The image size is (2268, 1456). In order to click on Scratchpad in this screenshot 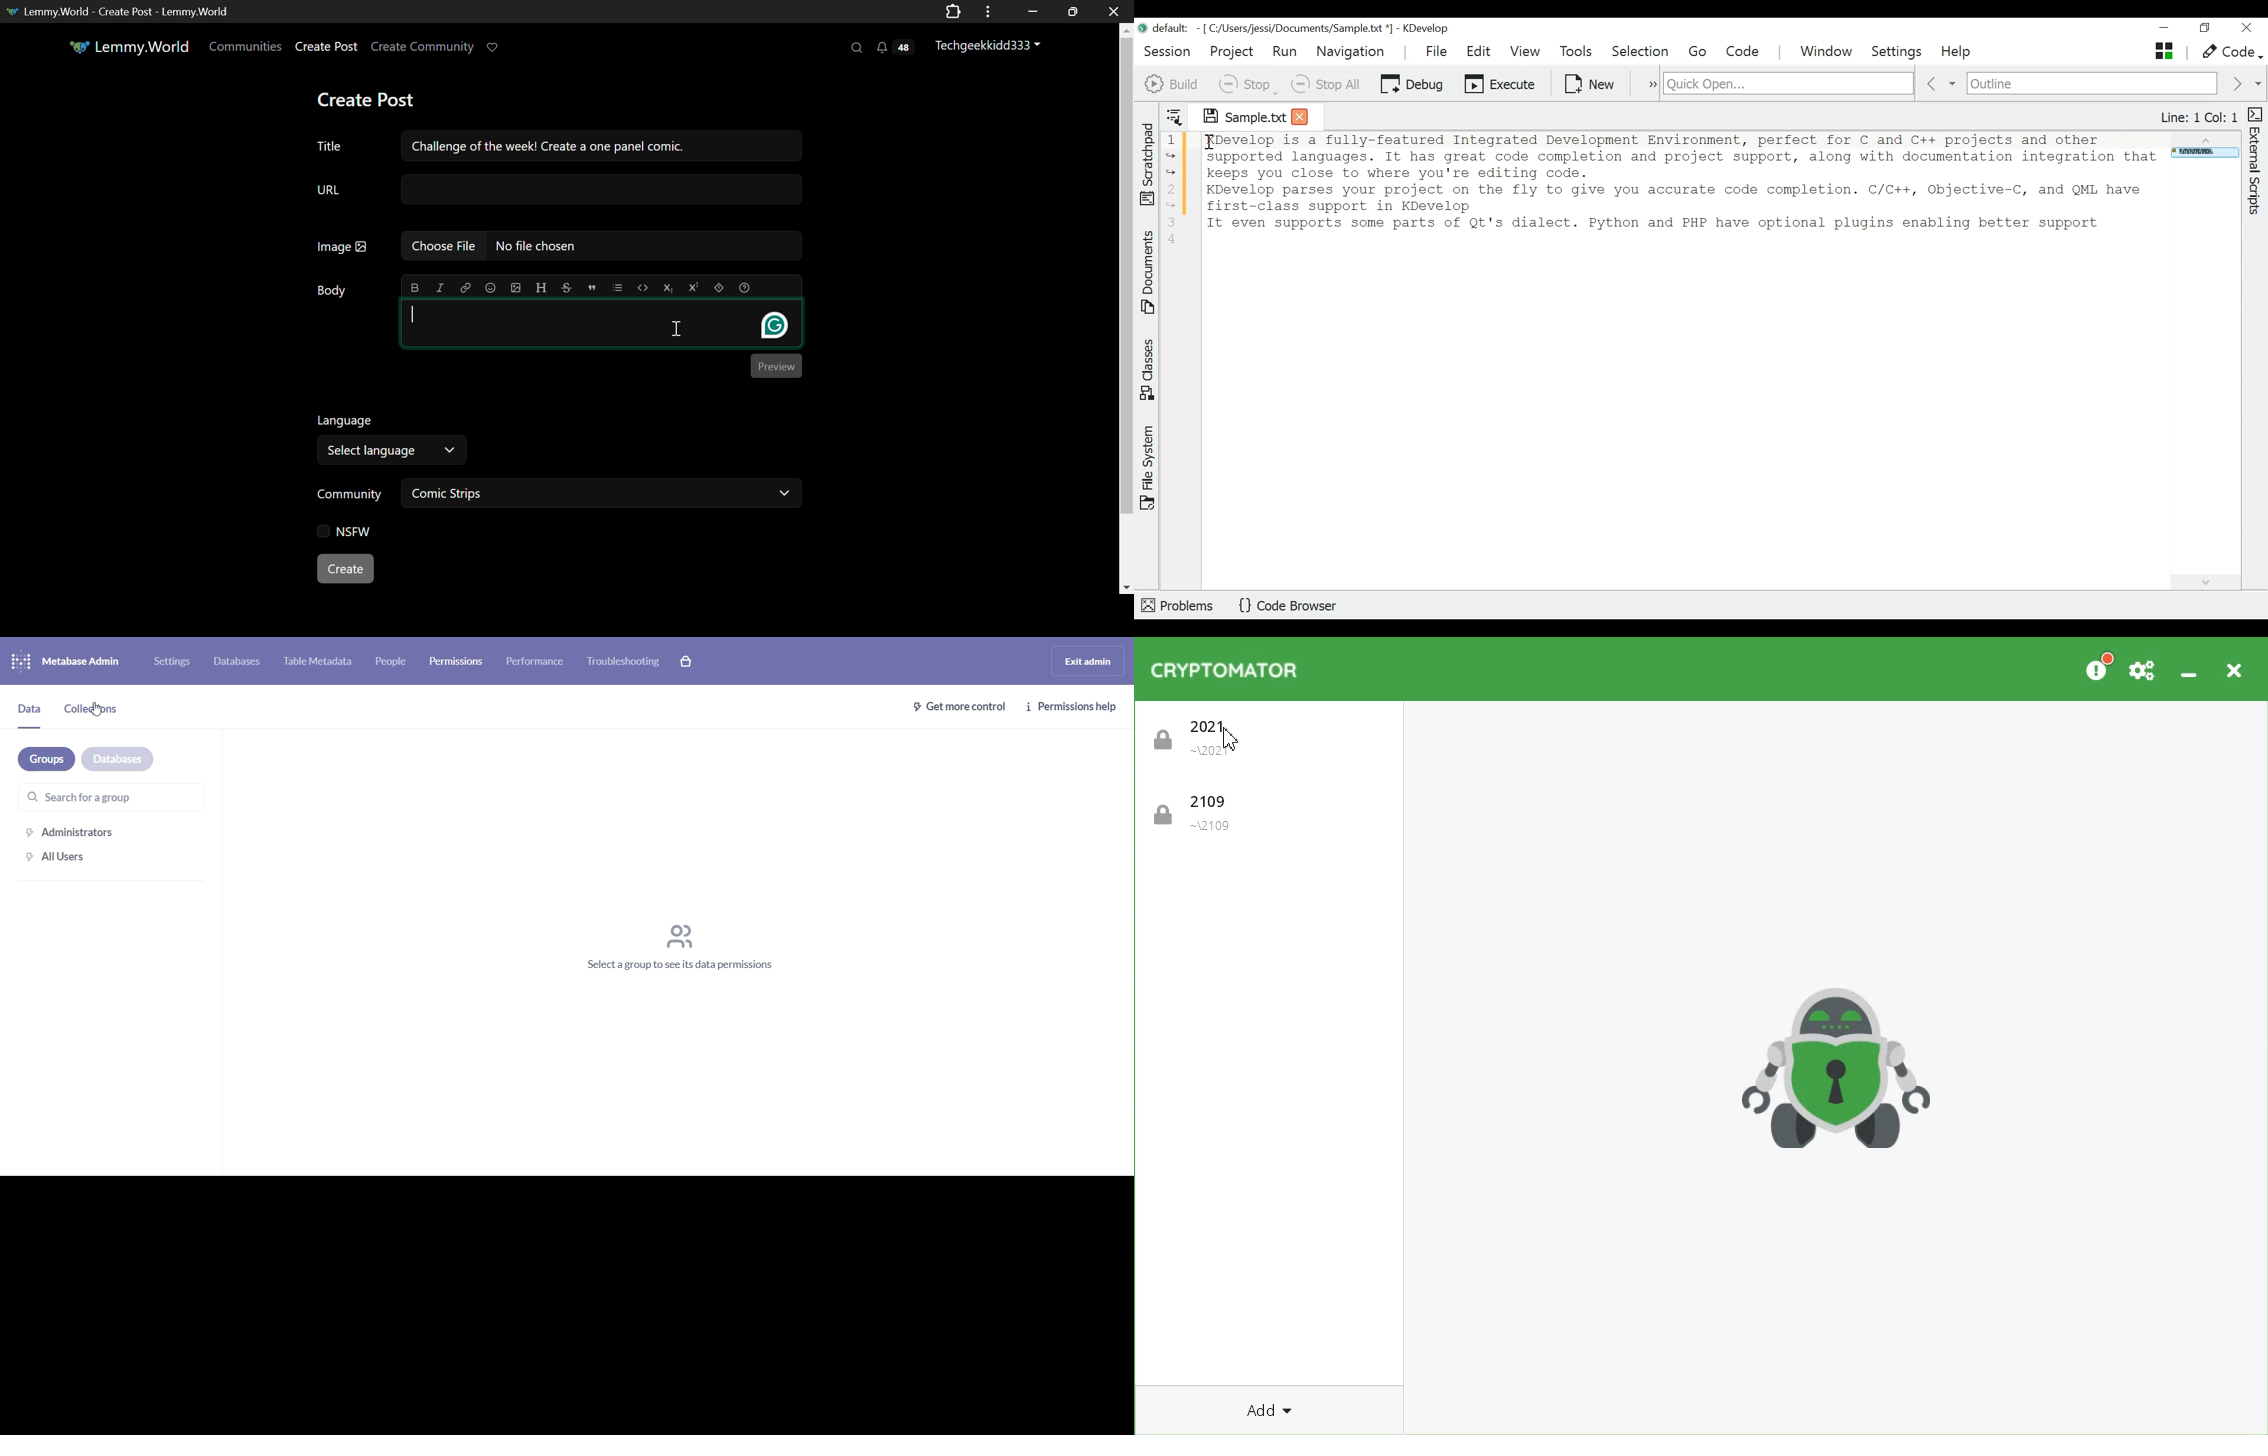, I will do `click(1148, 162)`.